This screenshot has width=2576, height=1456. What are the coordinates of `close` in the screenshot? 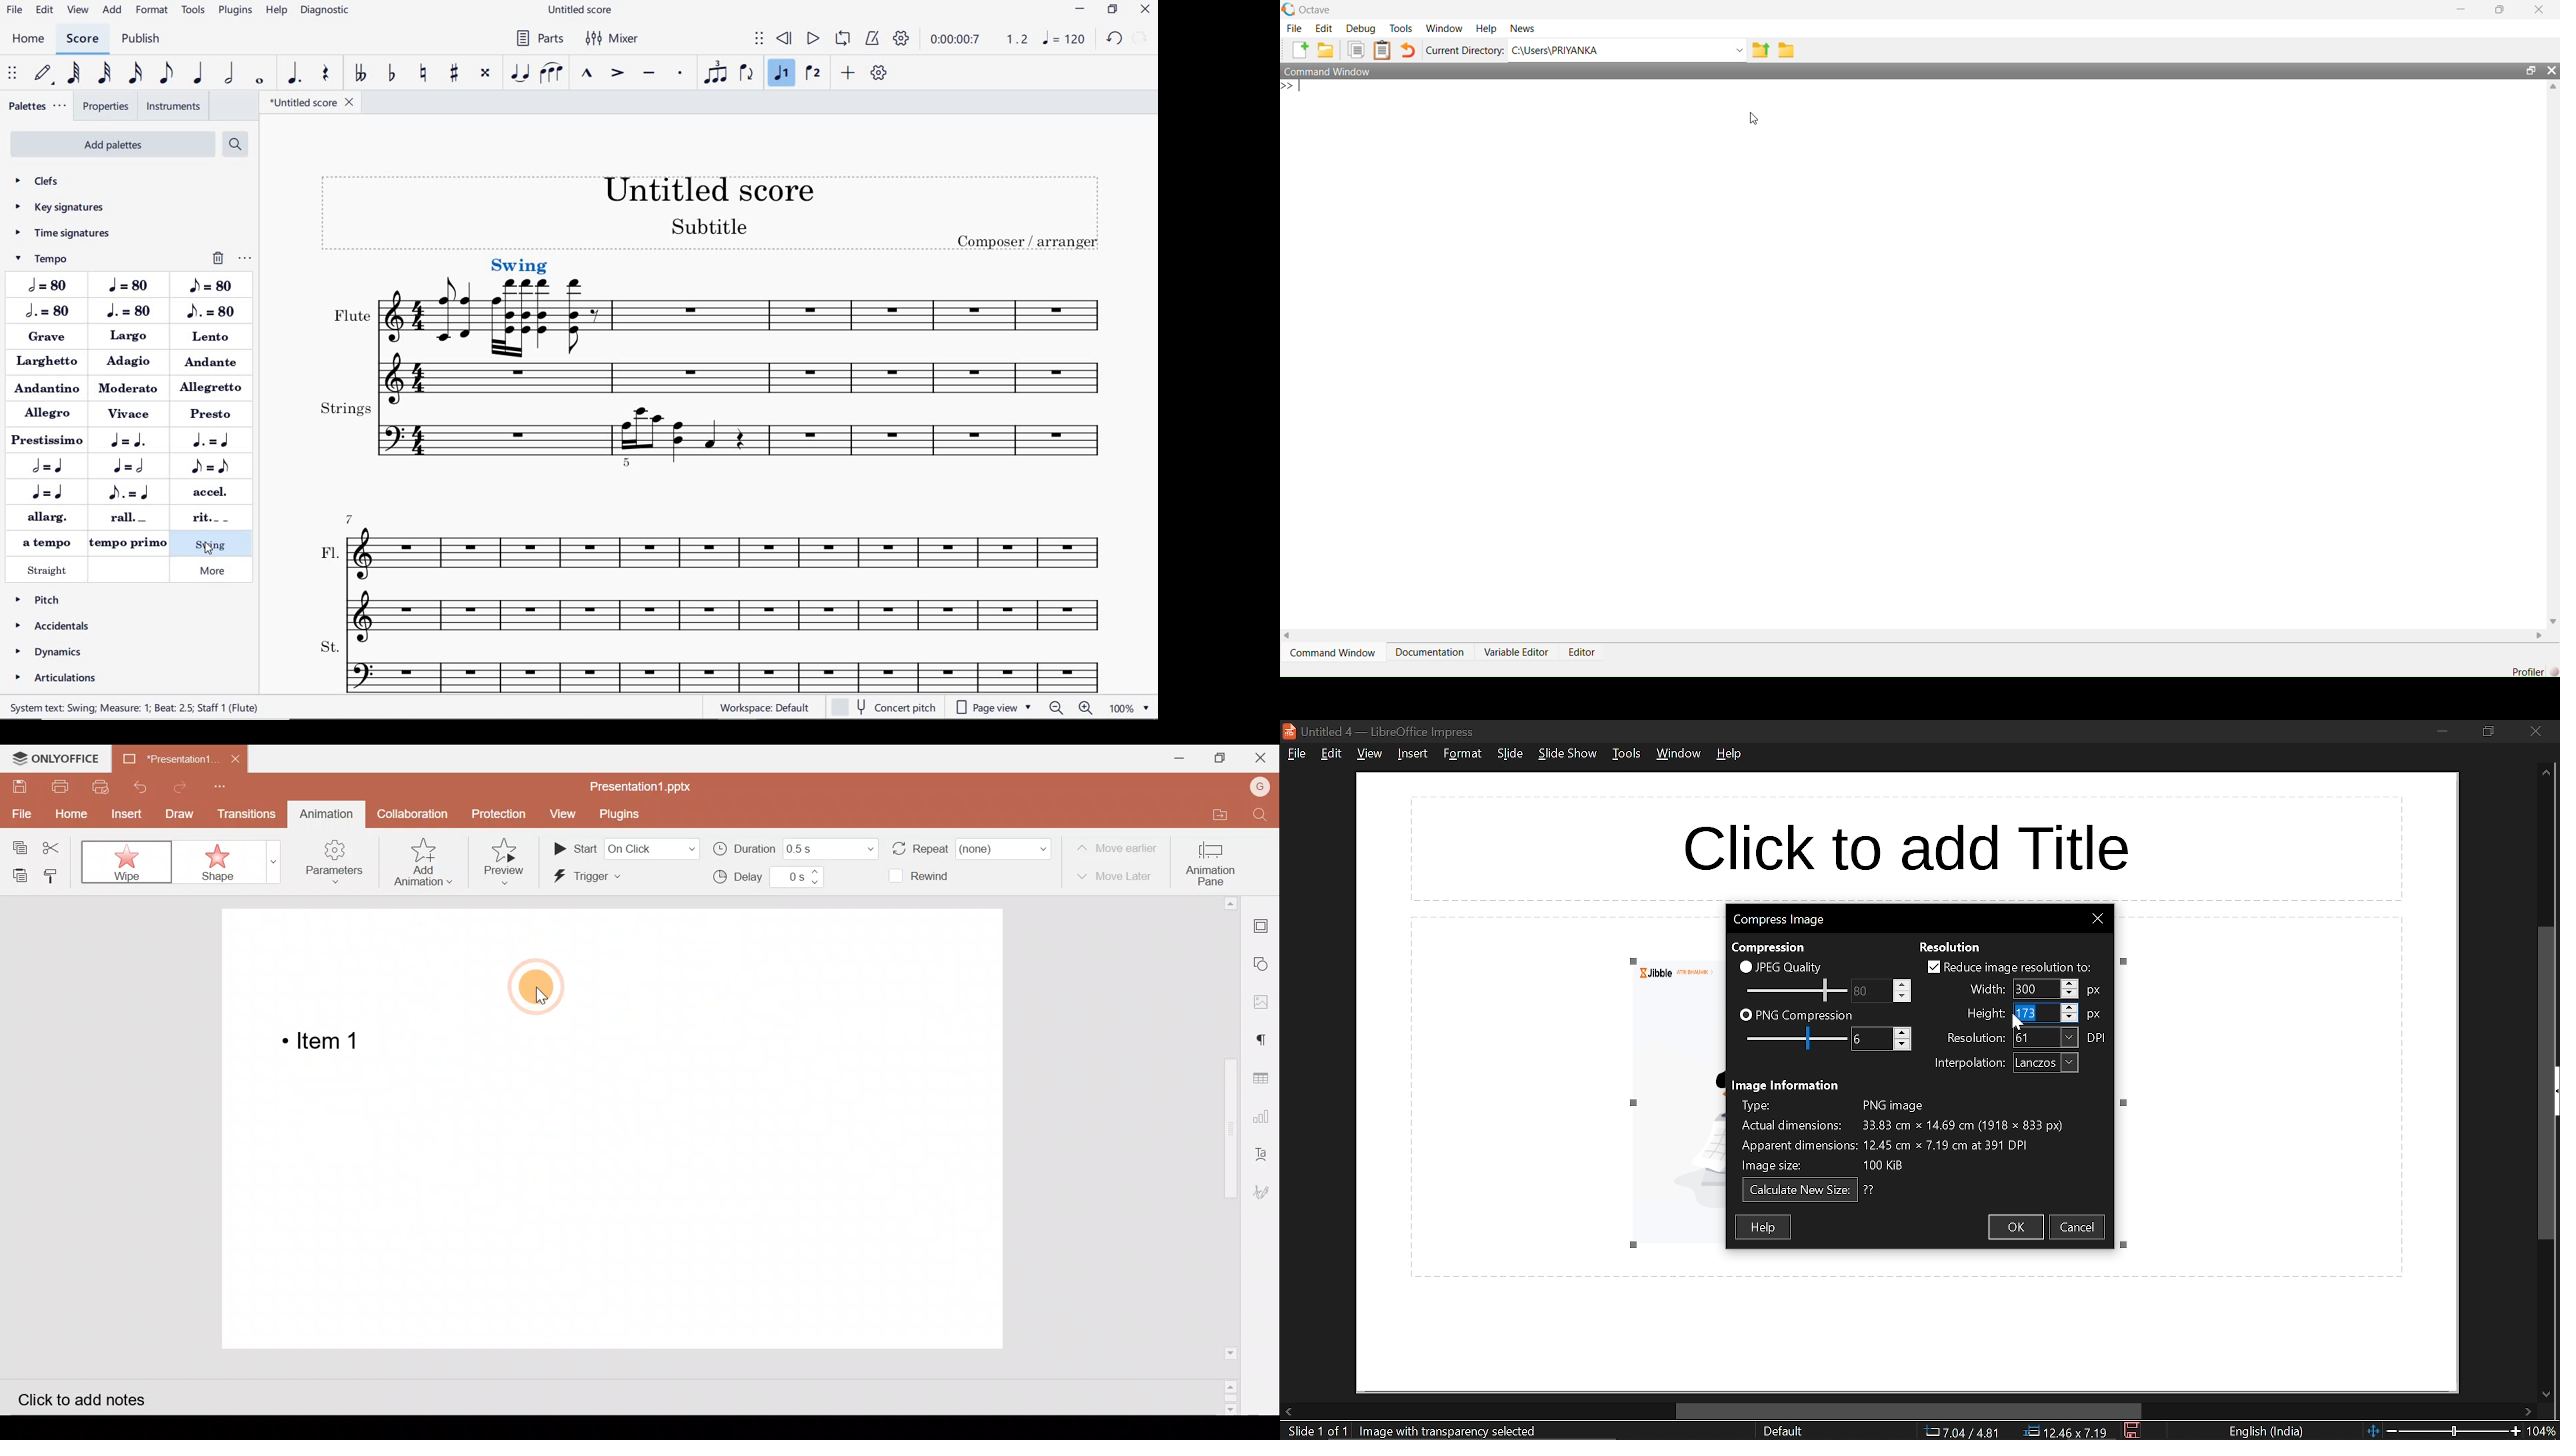 It's located at (2099, 919).